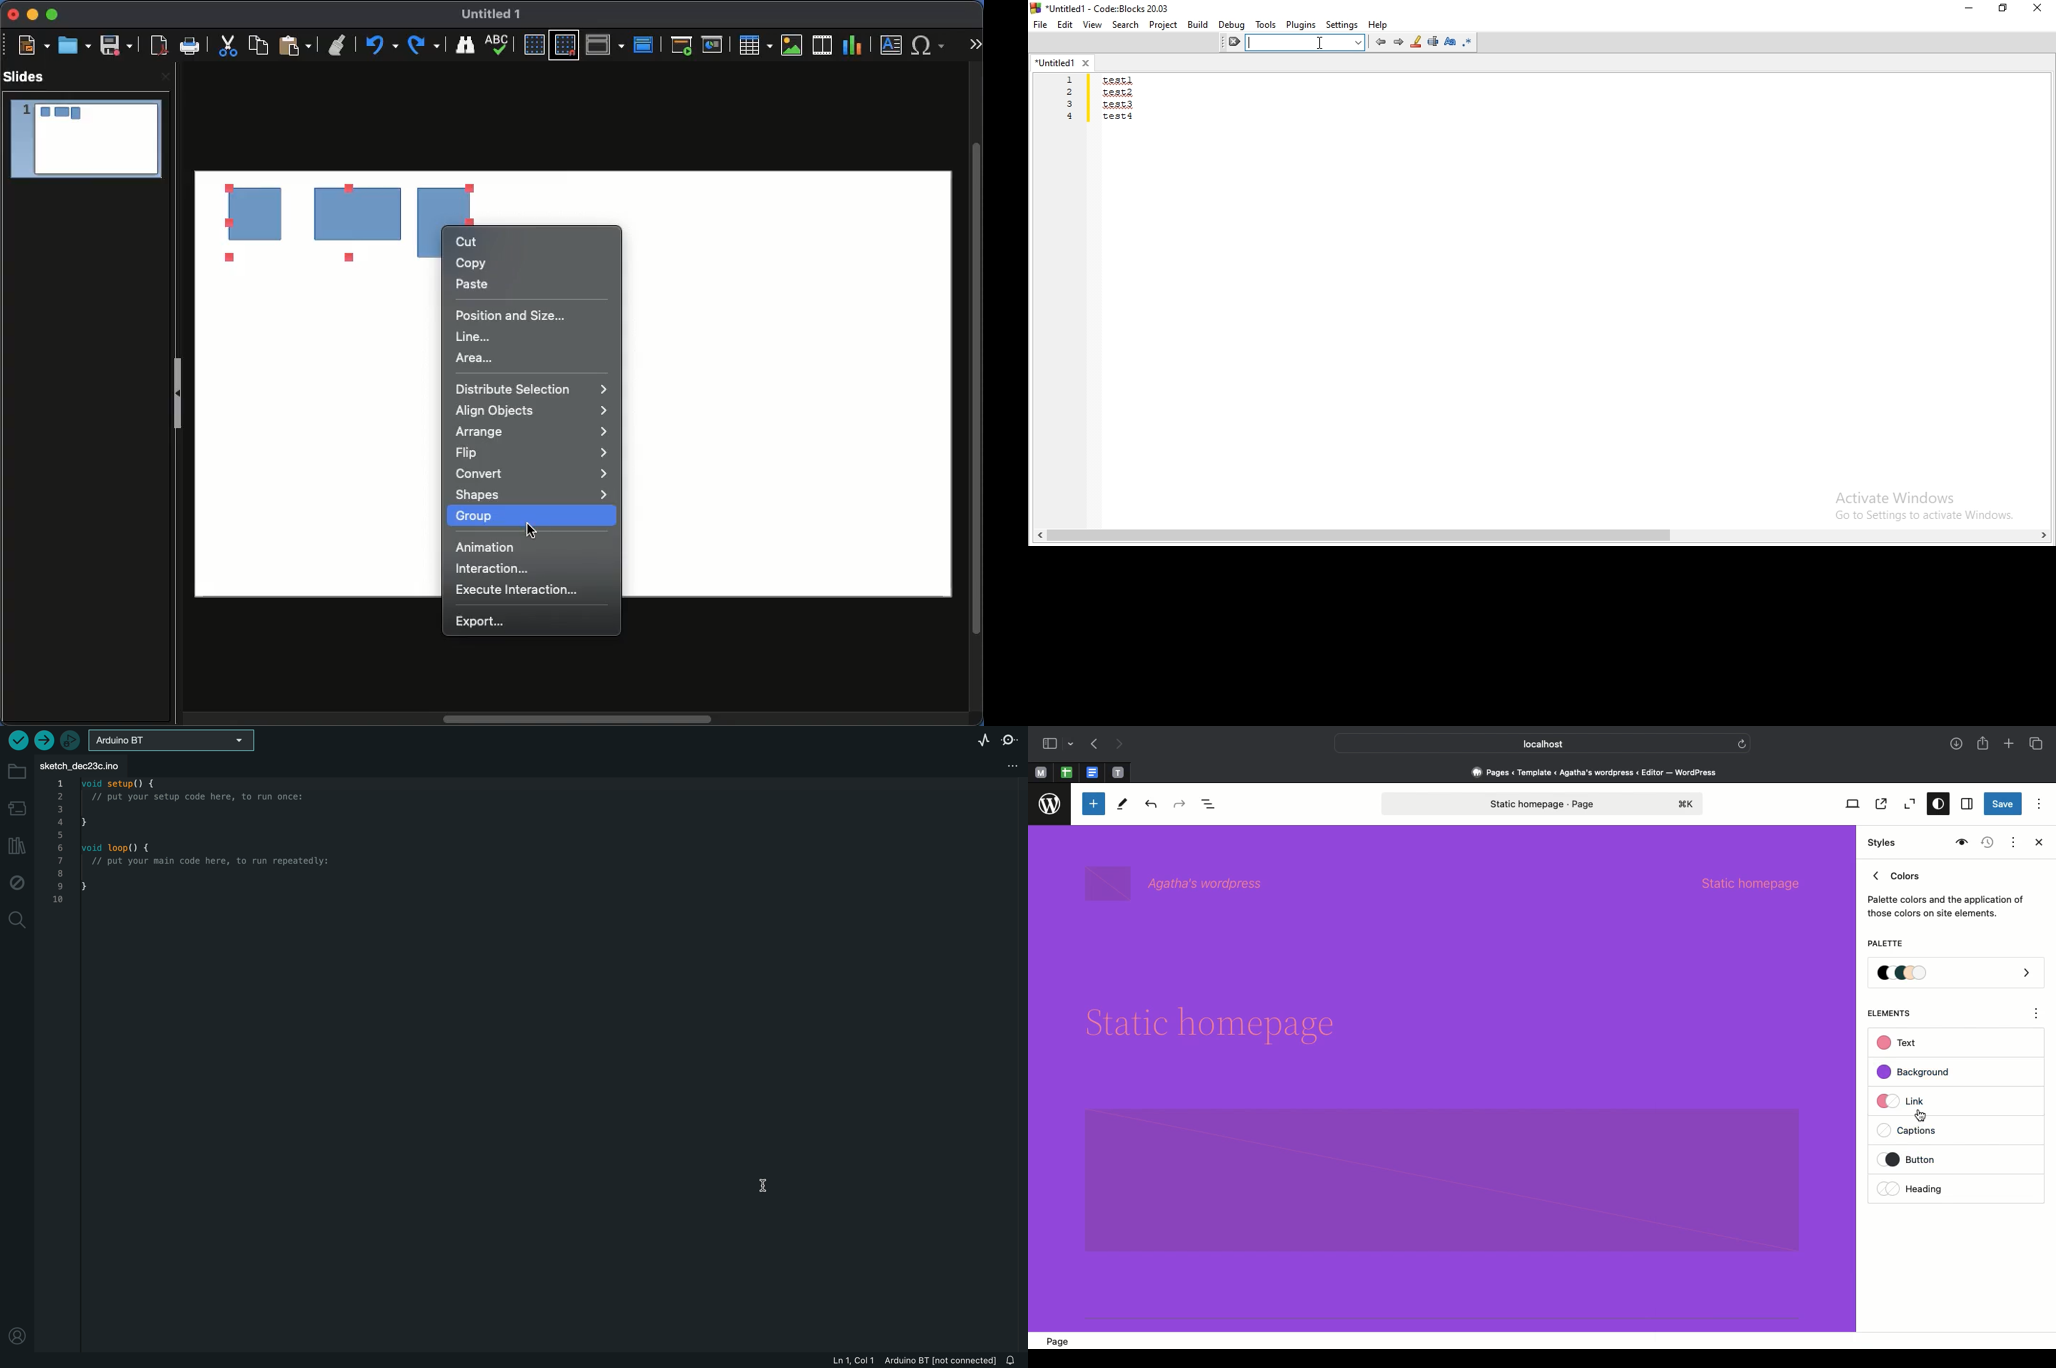  Describe the element at coordinates (2012, 841) in the screenshot. I see `Actions` at that location.